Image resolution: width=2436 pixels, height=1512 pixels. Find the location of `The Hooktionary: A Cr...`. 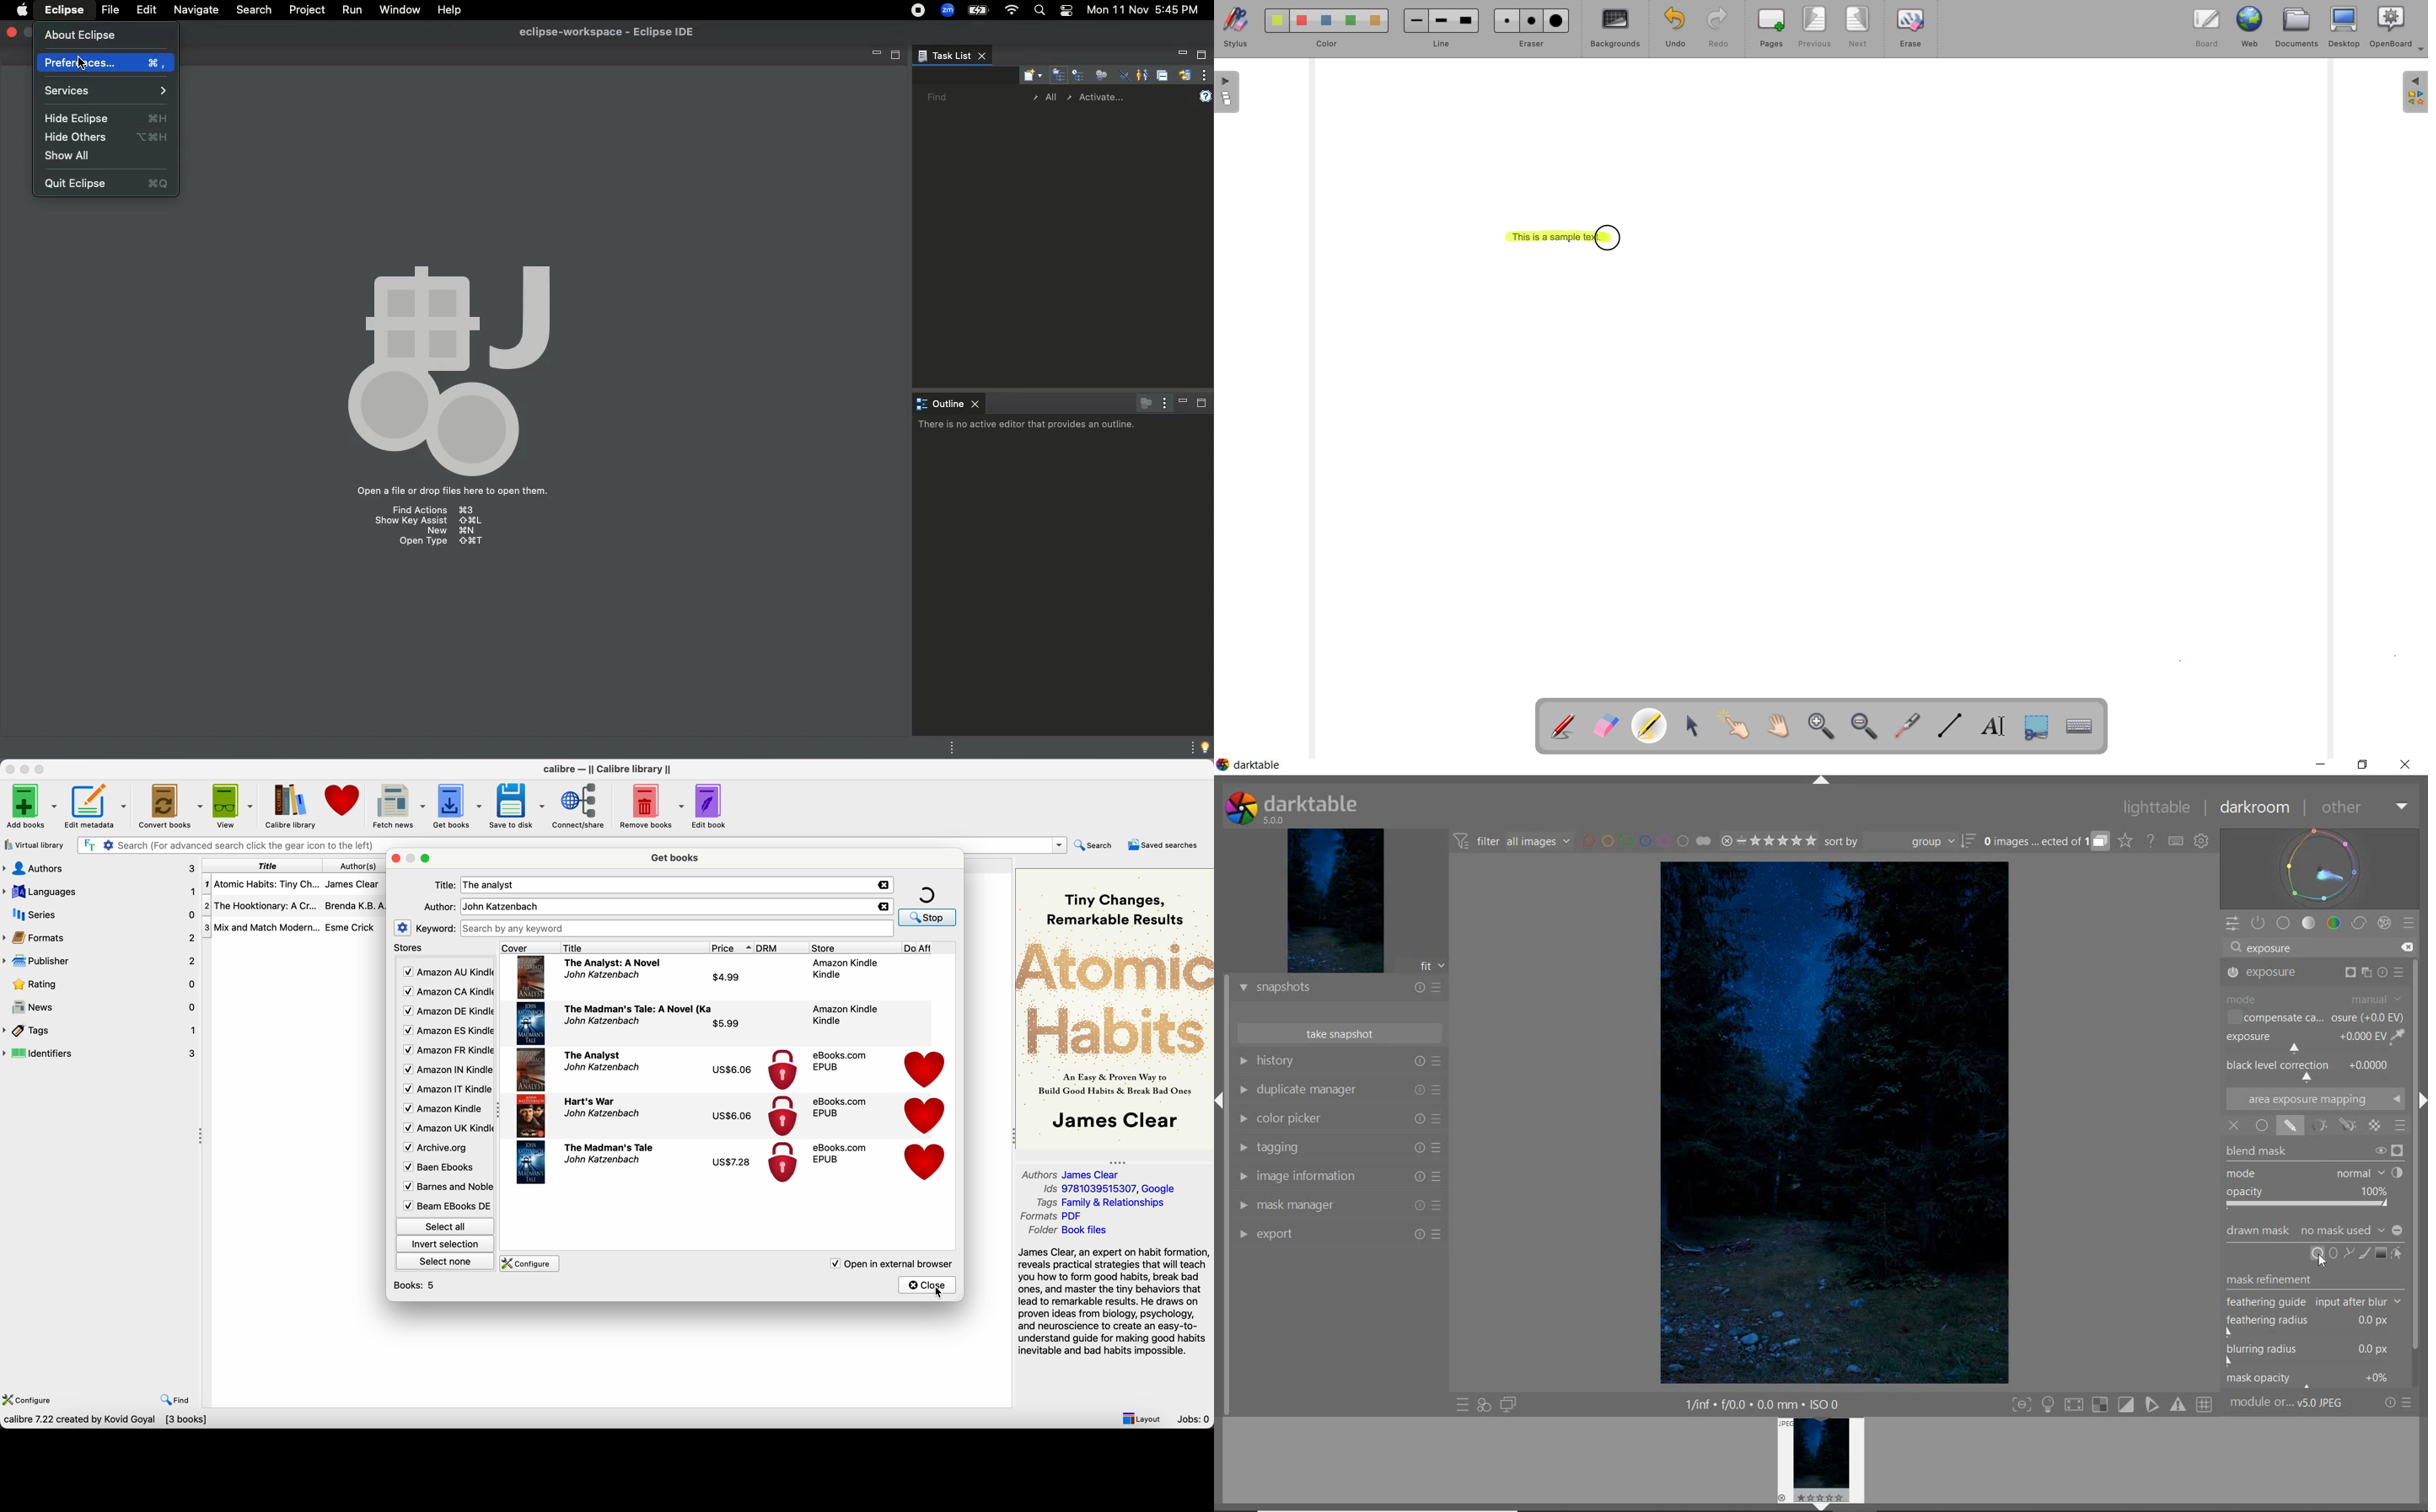

The Hooktionary: A Cr... is located at coordinates (264, 906).